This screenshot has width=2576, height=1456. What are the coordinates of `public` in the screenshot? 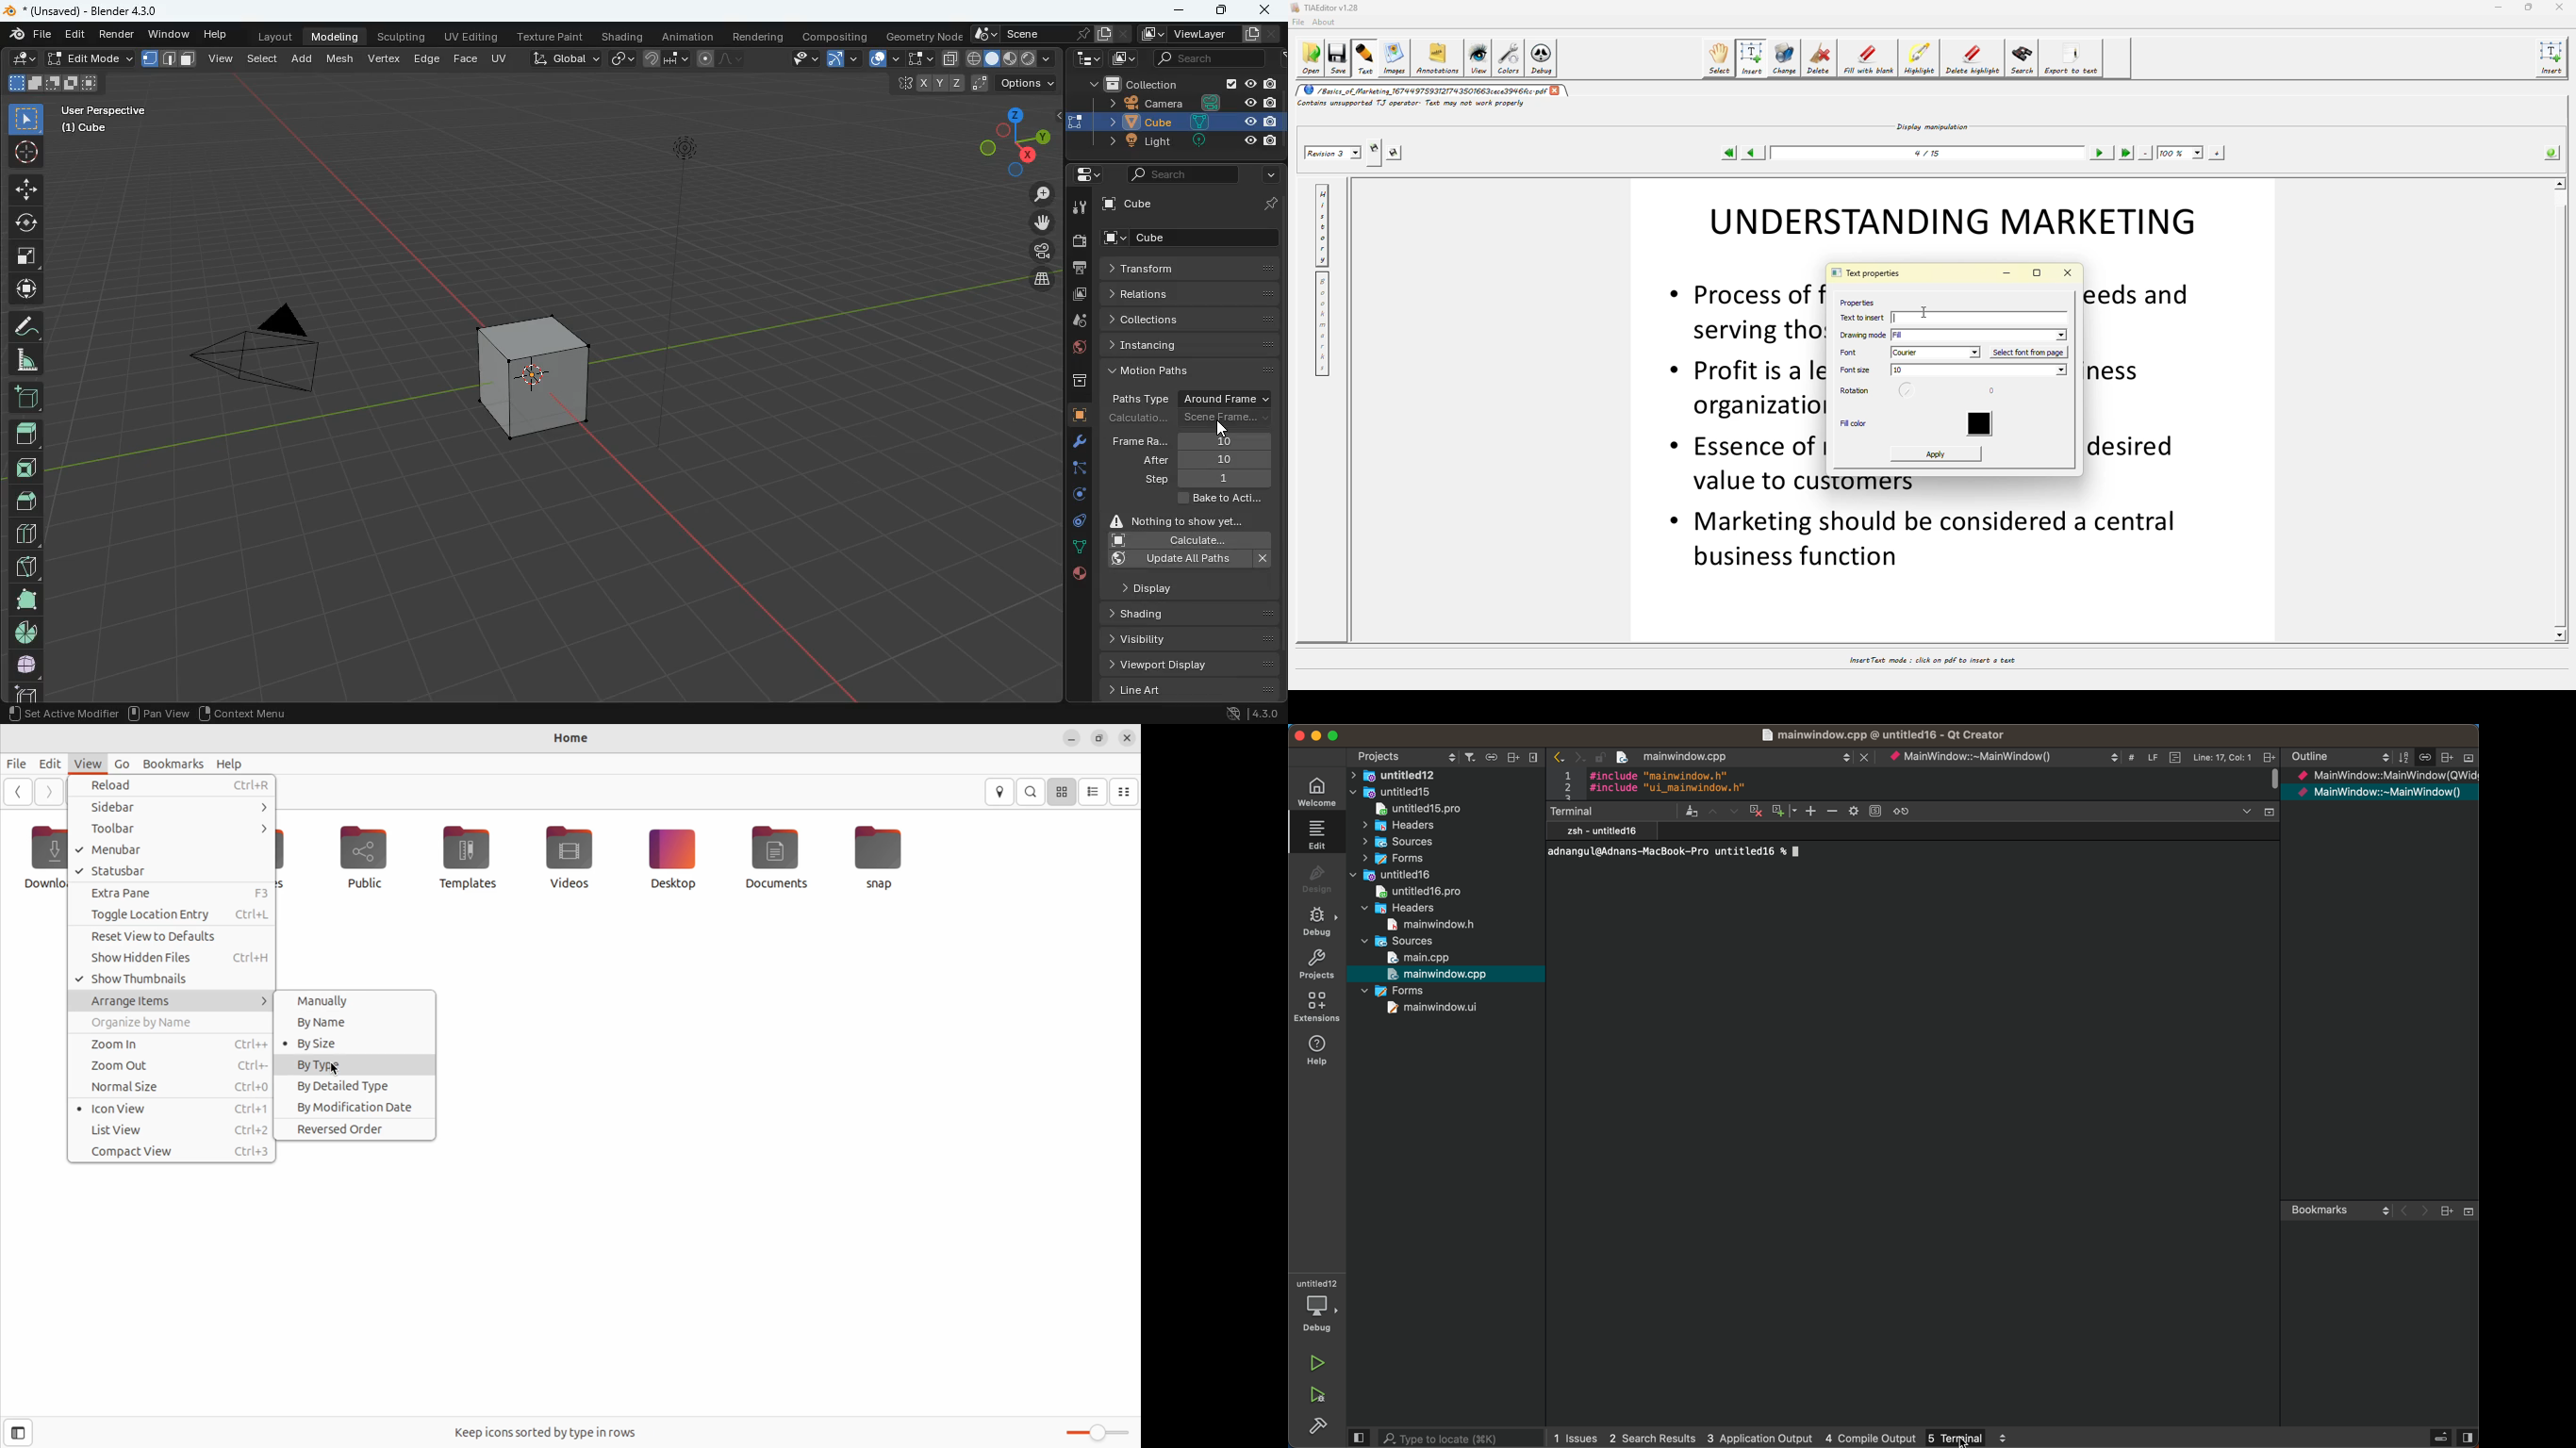 It's located at (1078, 577).